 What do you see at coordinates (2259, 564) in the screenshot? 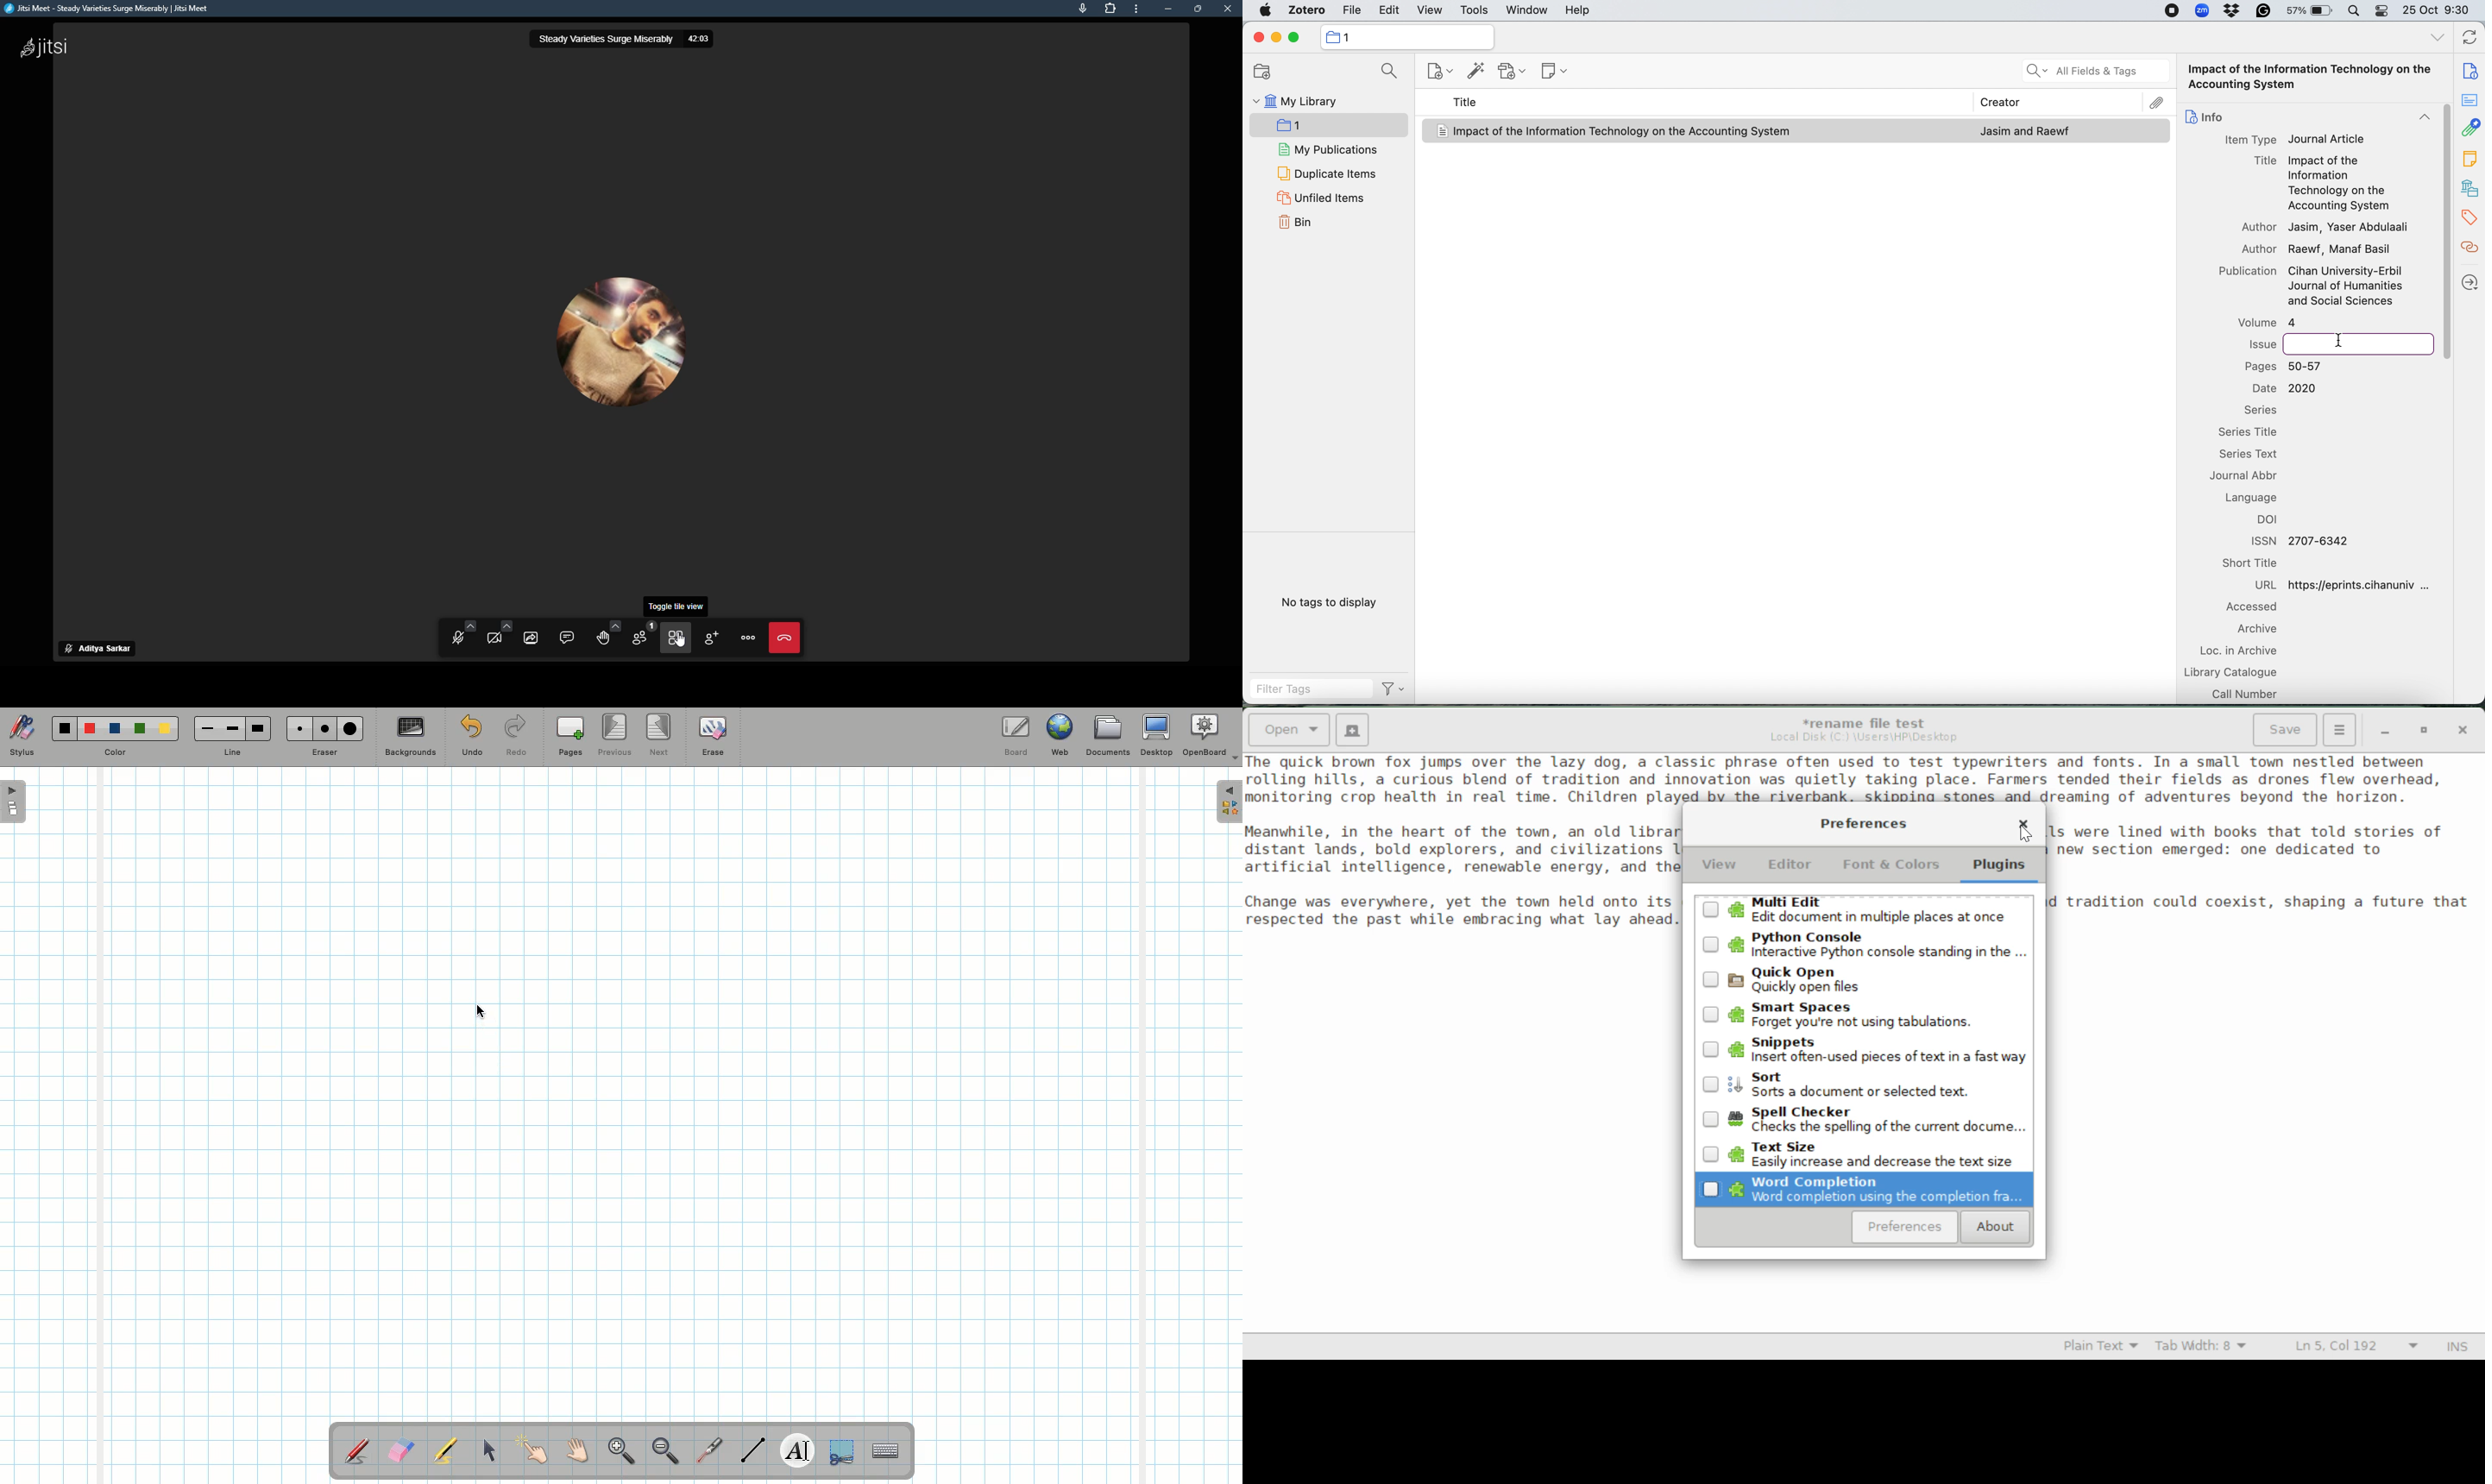
I see `short title` at bounding box center [2259, 564].